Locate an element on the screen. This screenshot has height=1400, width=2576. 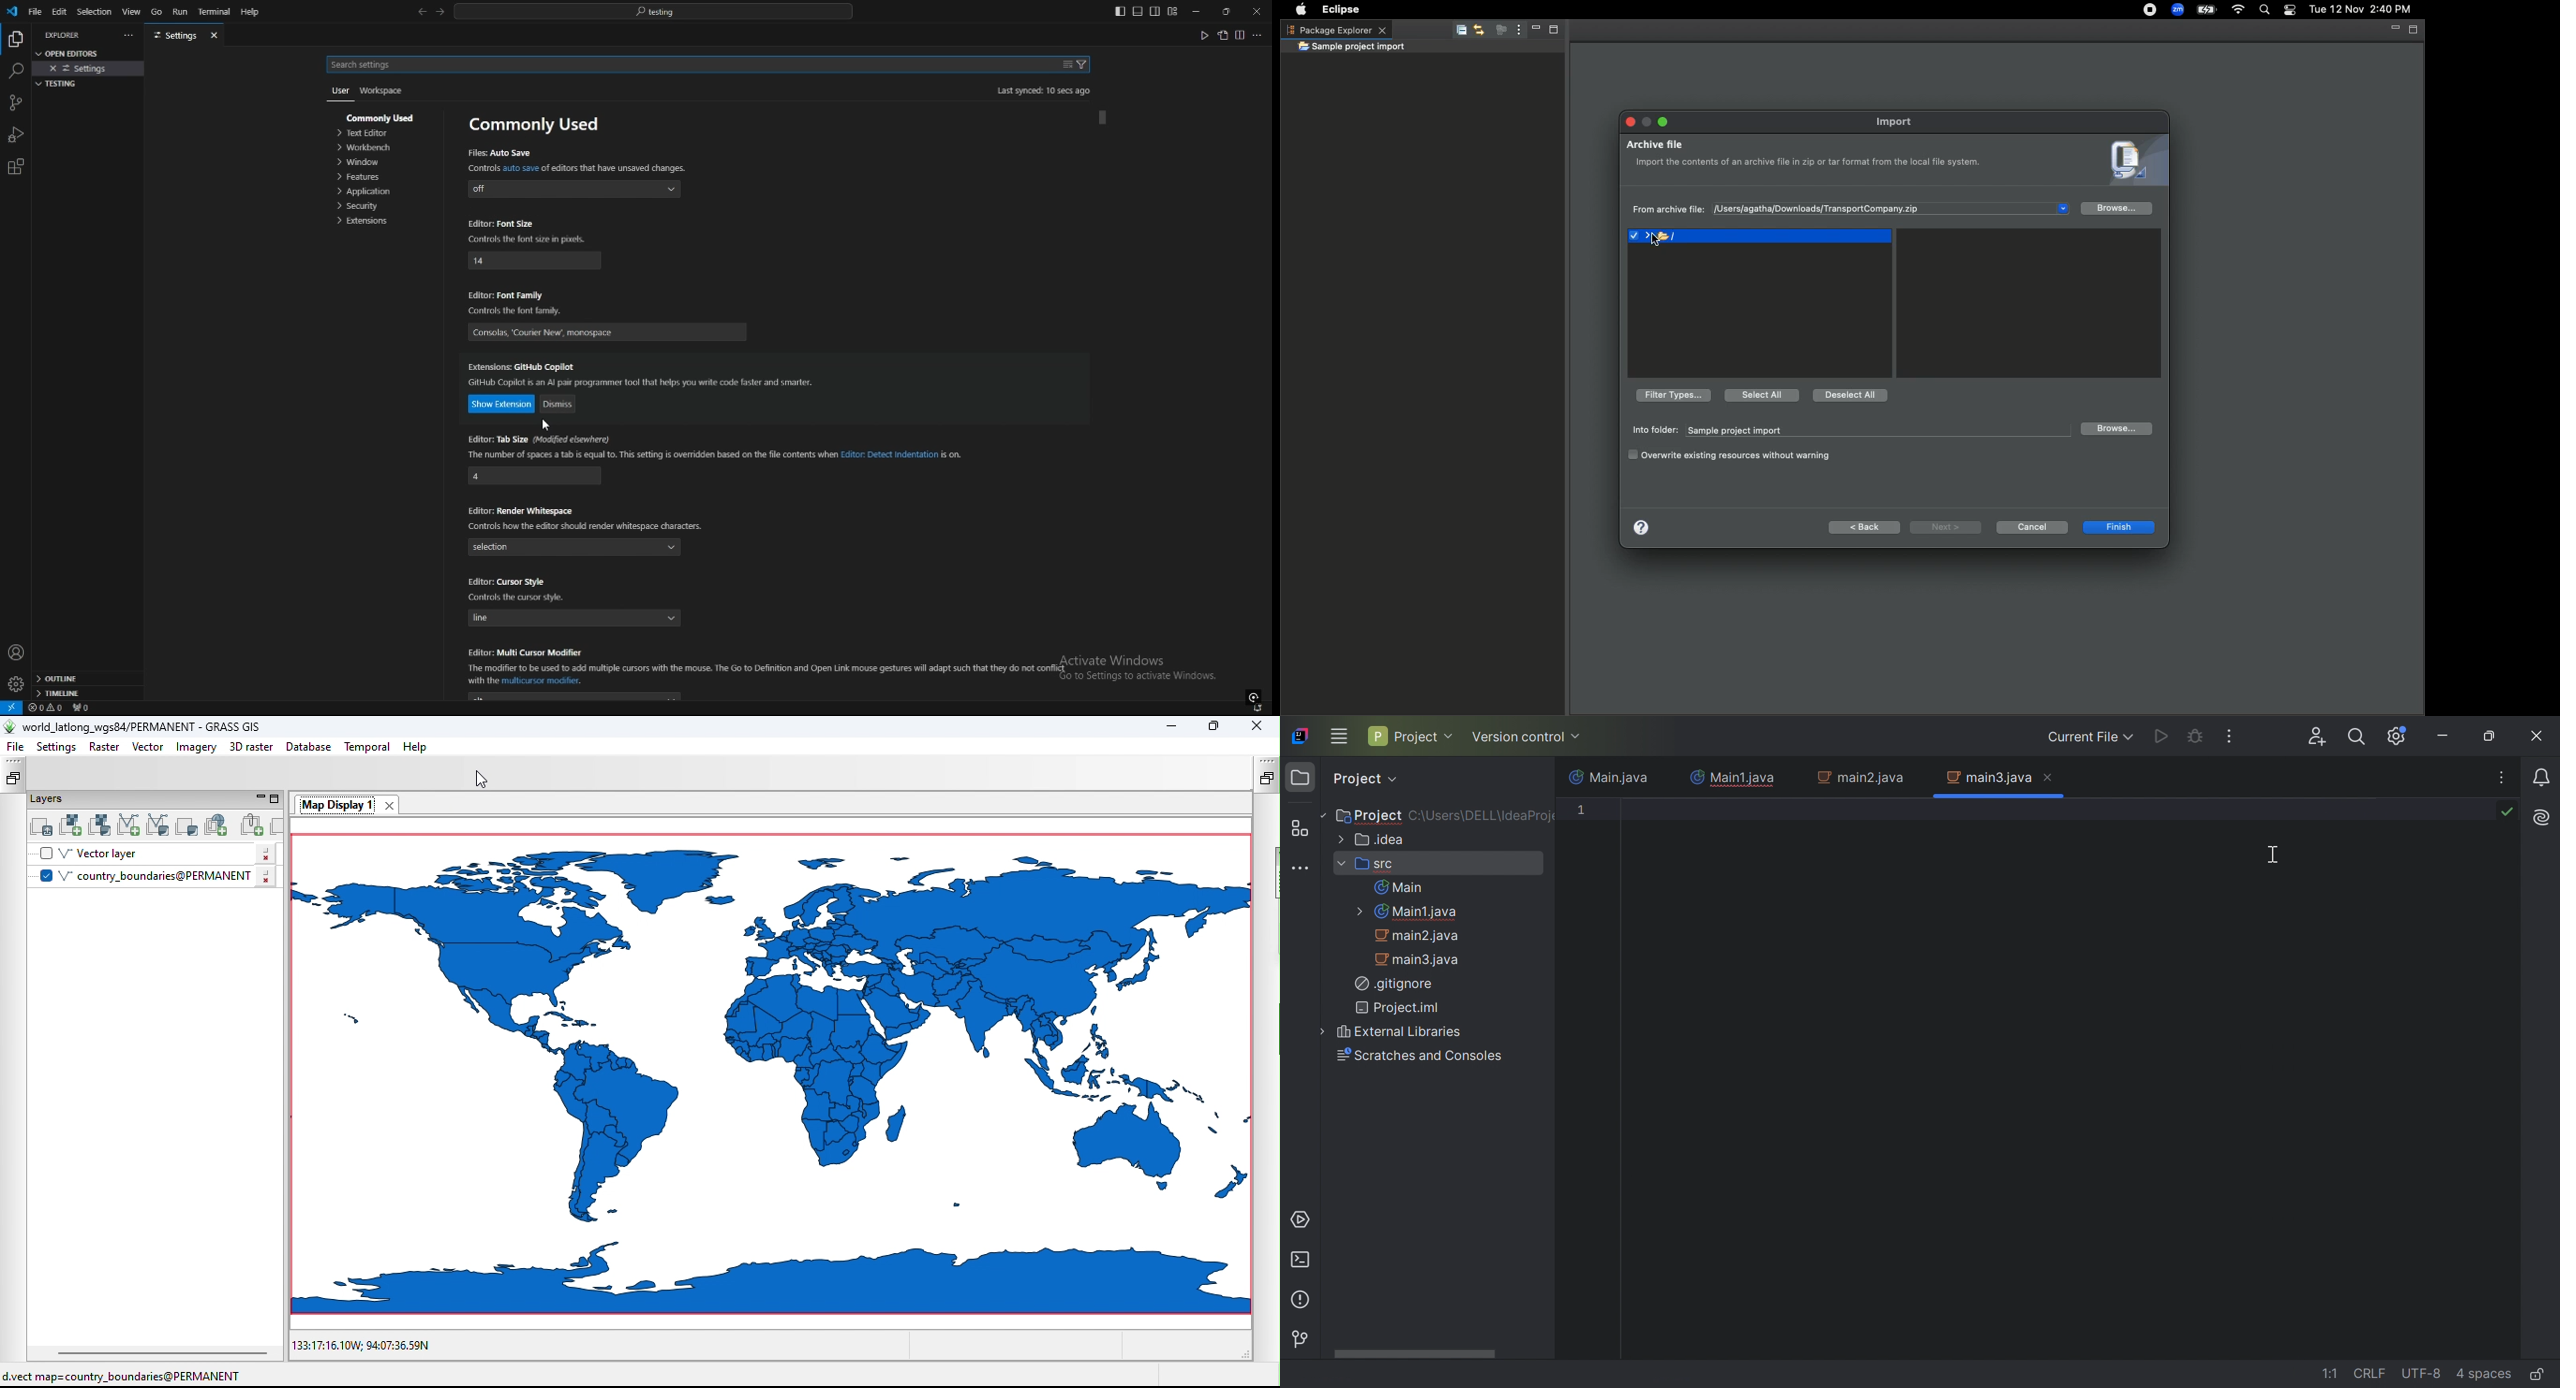
back is located at coordinates (422, 12).